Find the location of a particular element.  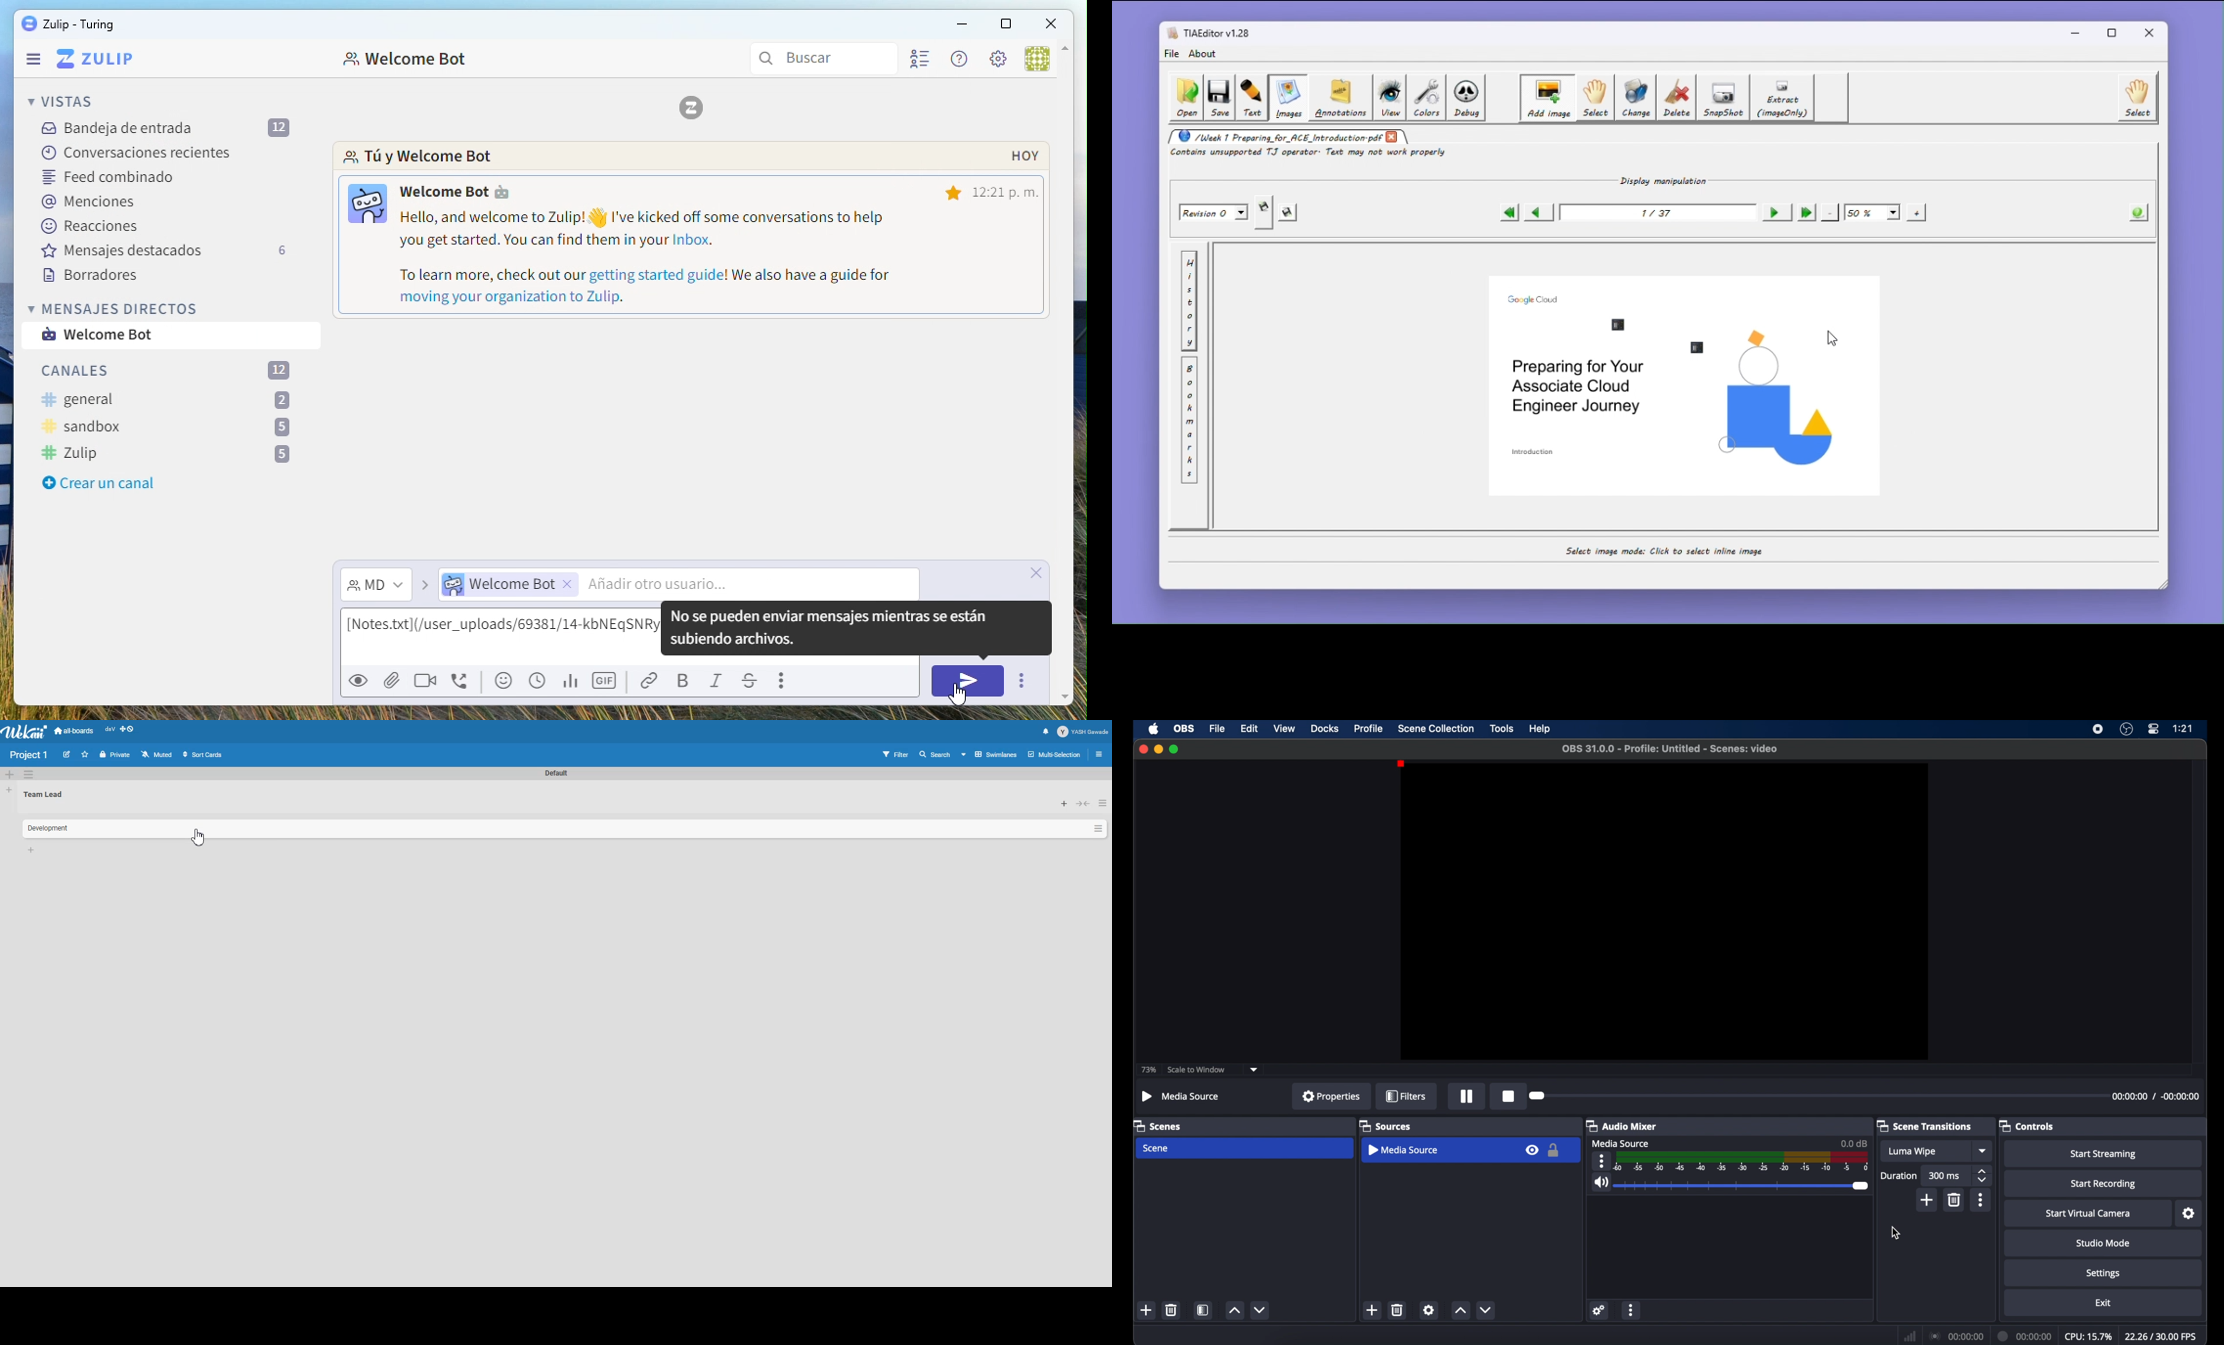

duration is located at coordinates (2025, 1336).